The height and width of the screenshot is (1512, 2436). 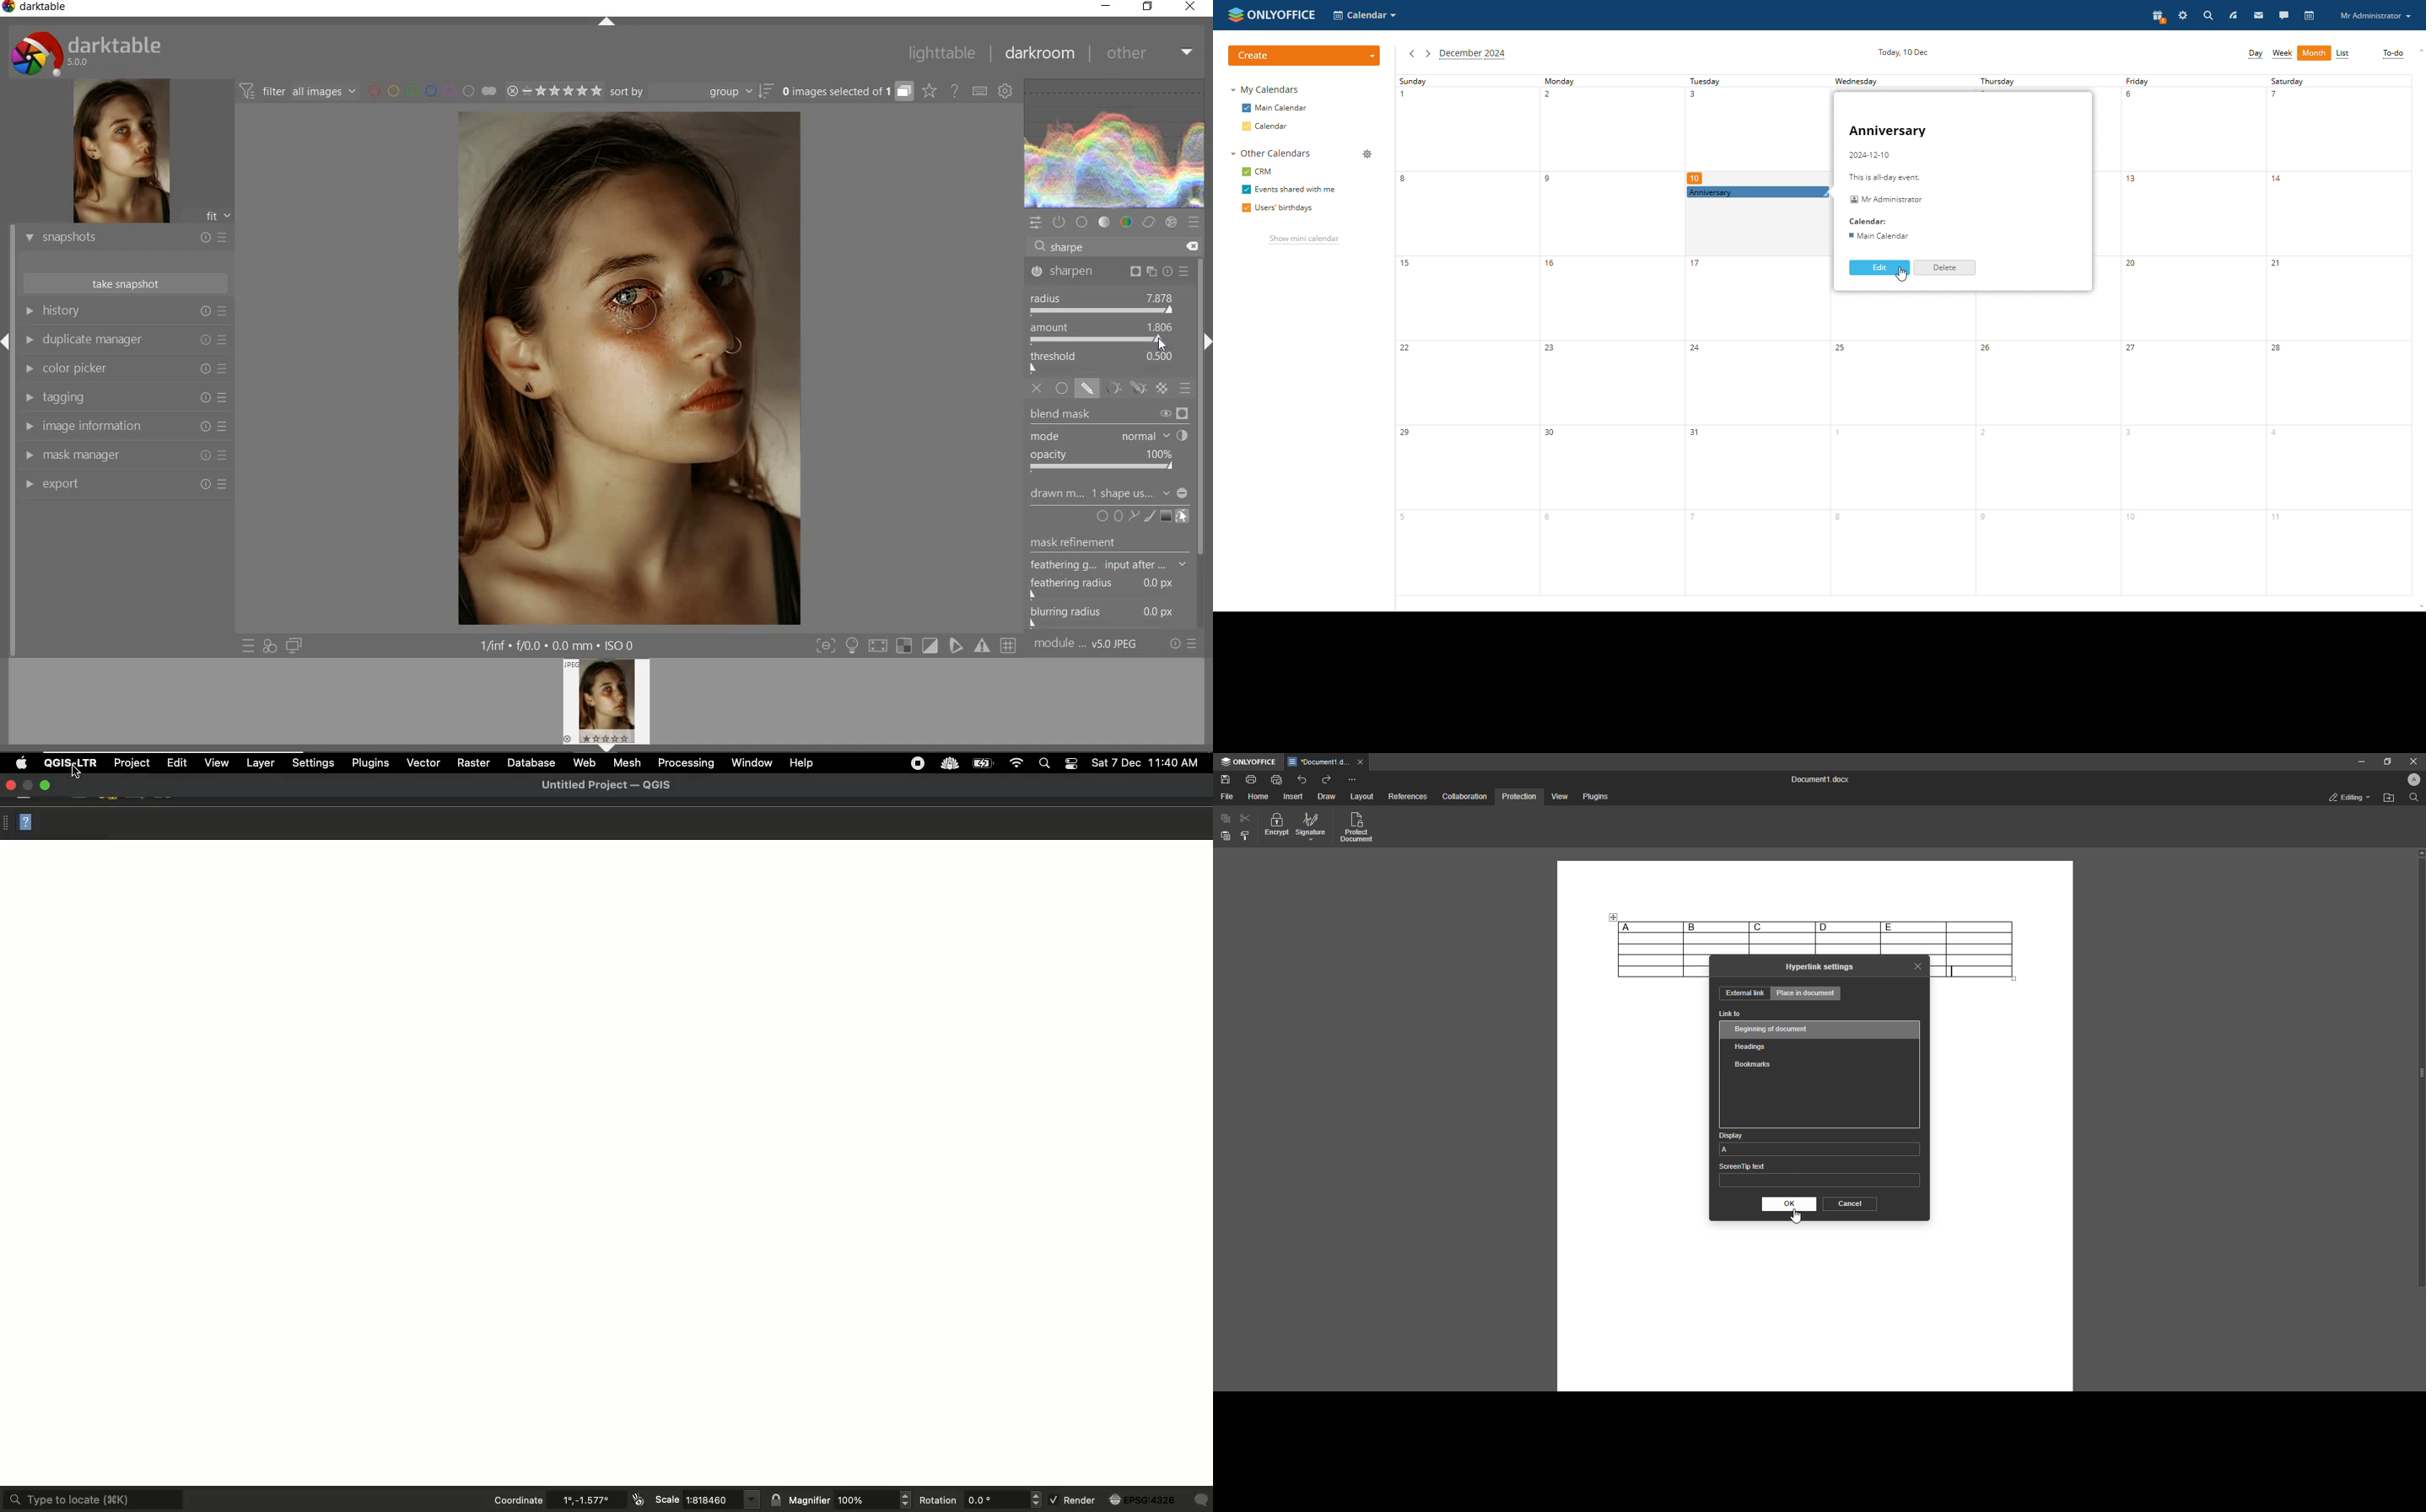 What do you see at coordinates (1885, 200) in the screenshot?
I see `Mr Administrator` at bounding box center [1885, 200].